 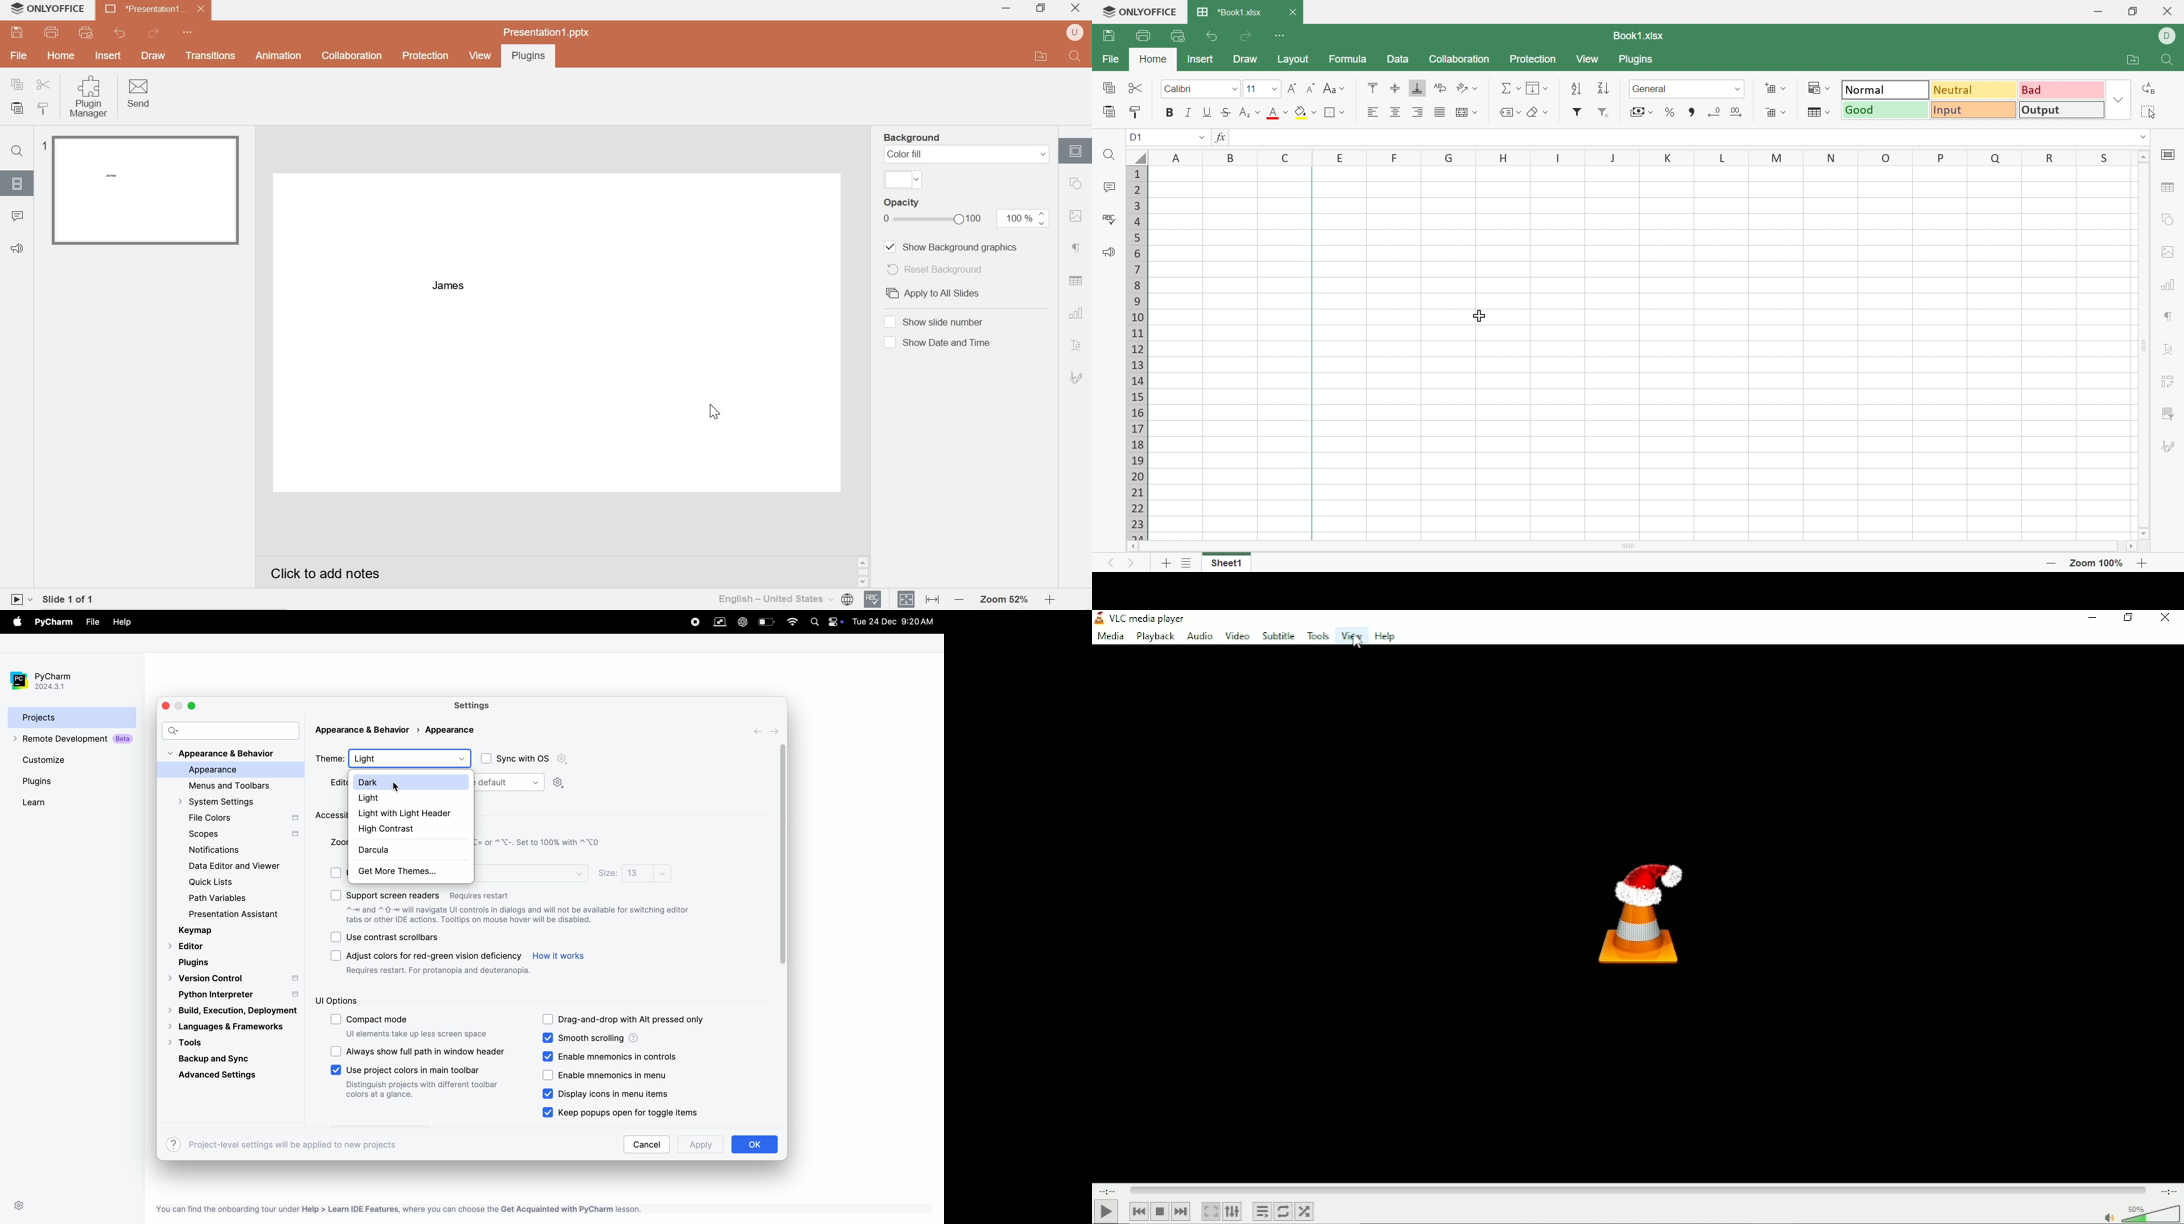 What do you see at coordinates (2062, 110) in the screenshot?
I see `Output` at bounding box center [2062, 110].